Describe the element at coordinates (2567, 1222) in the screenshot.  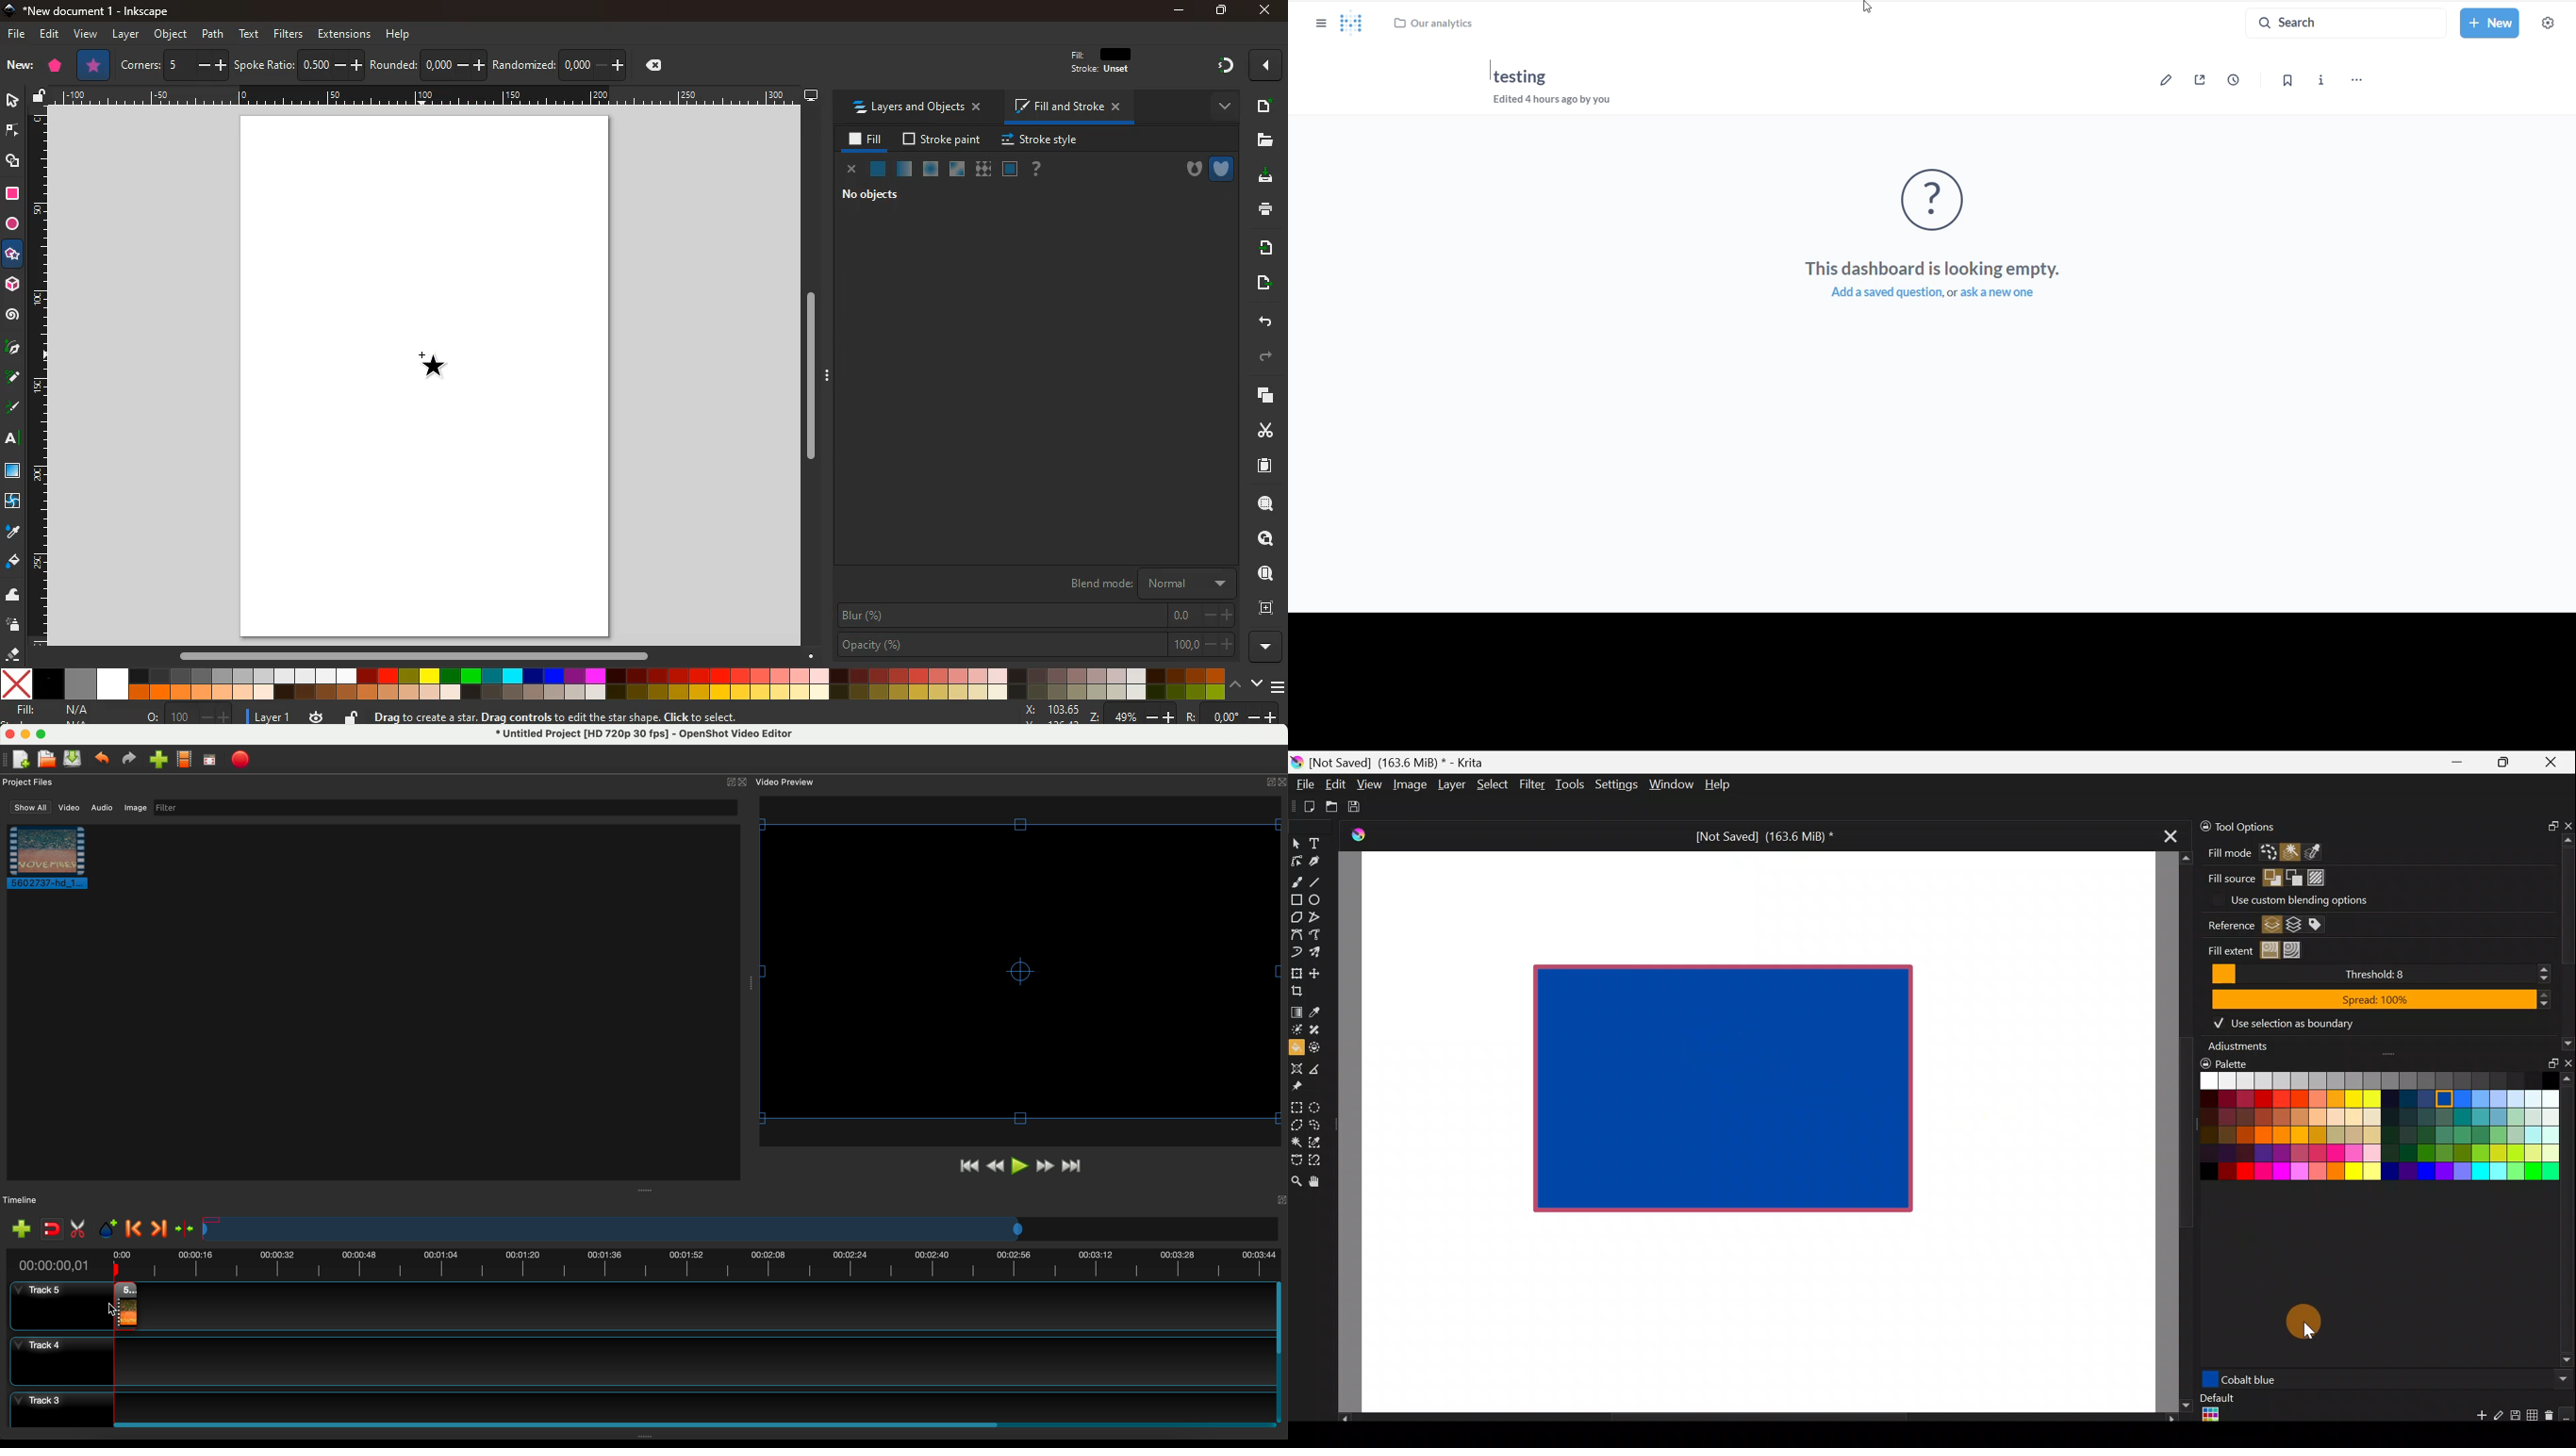
I see `Scroll bar` at that location.